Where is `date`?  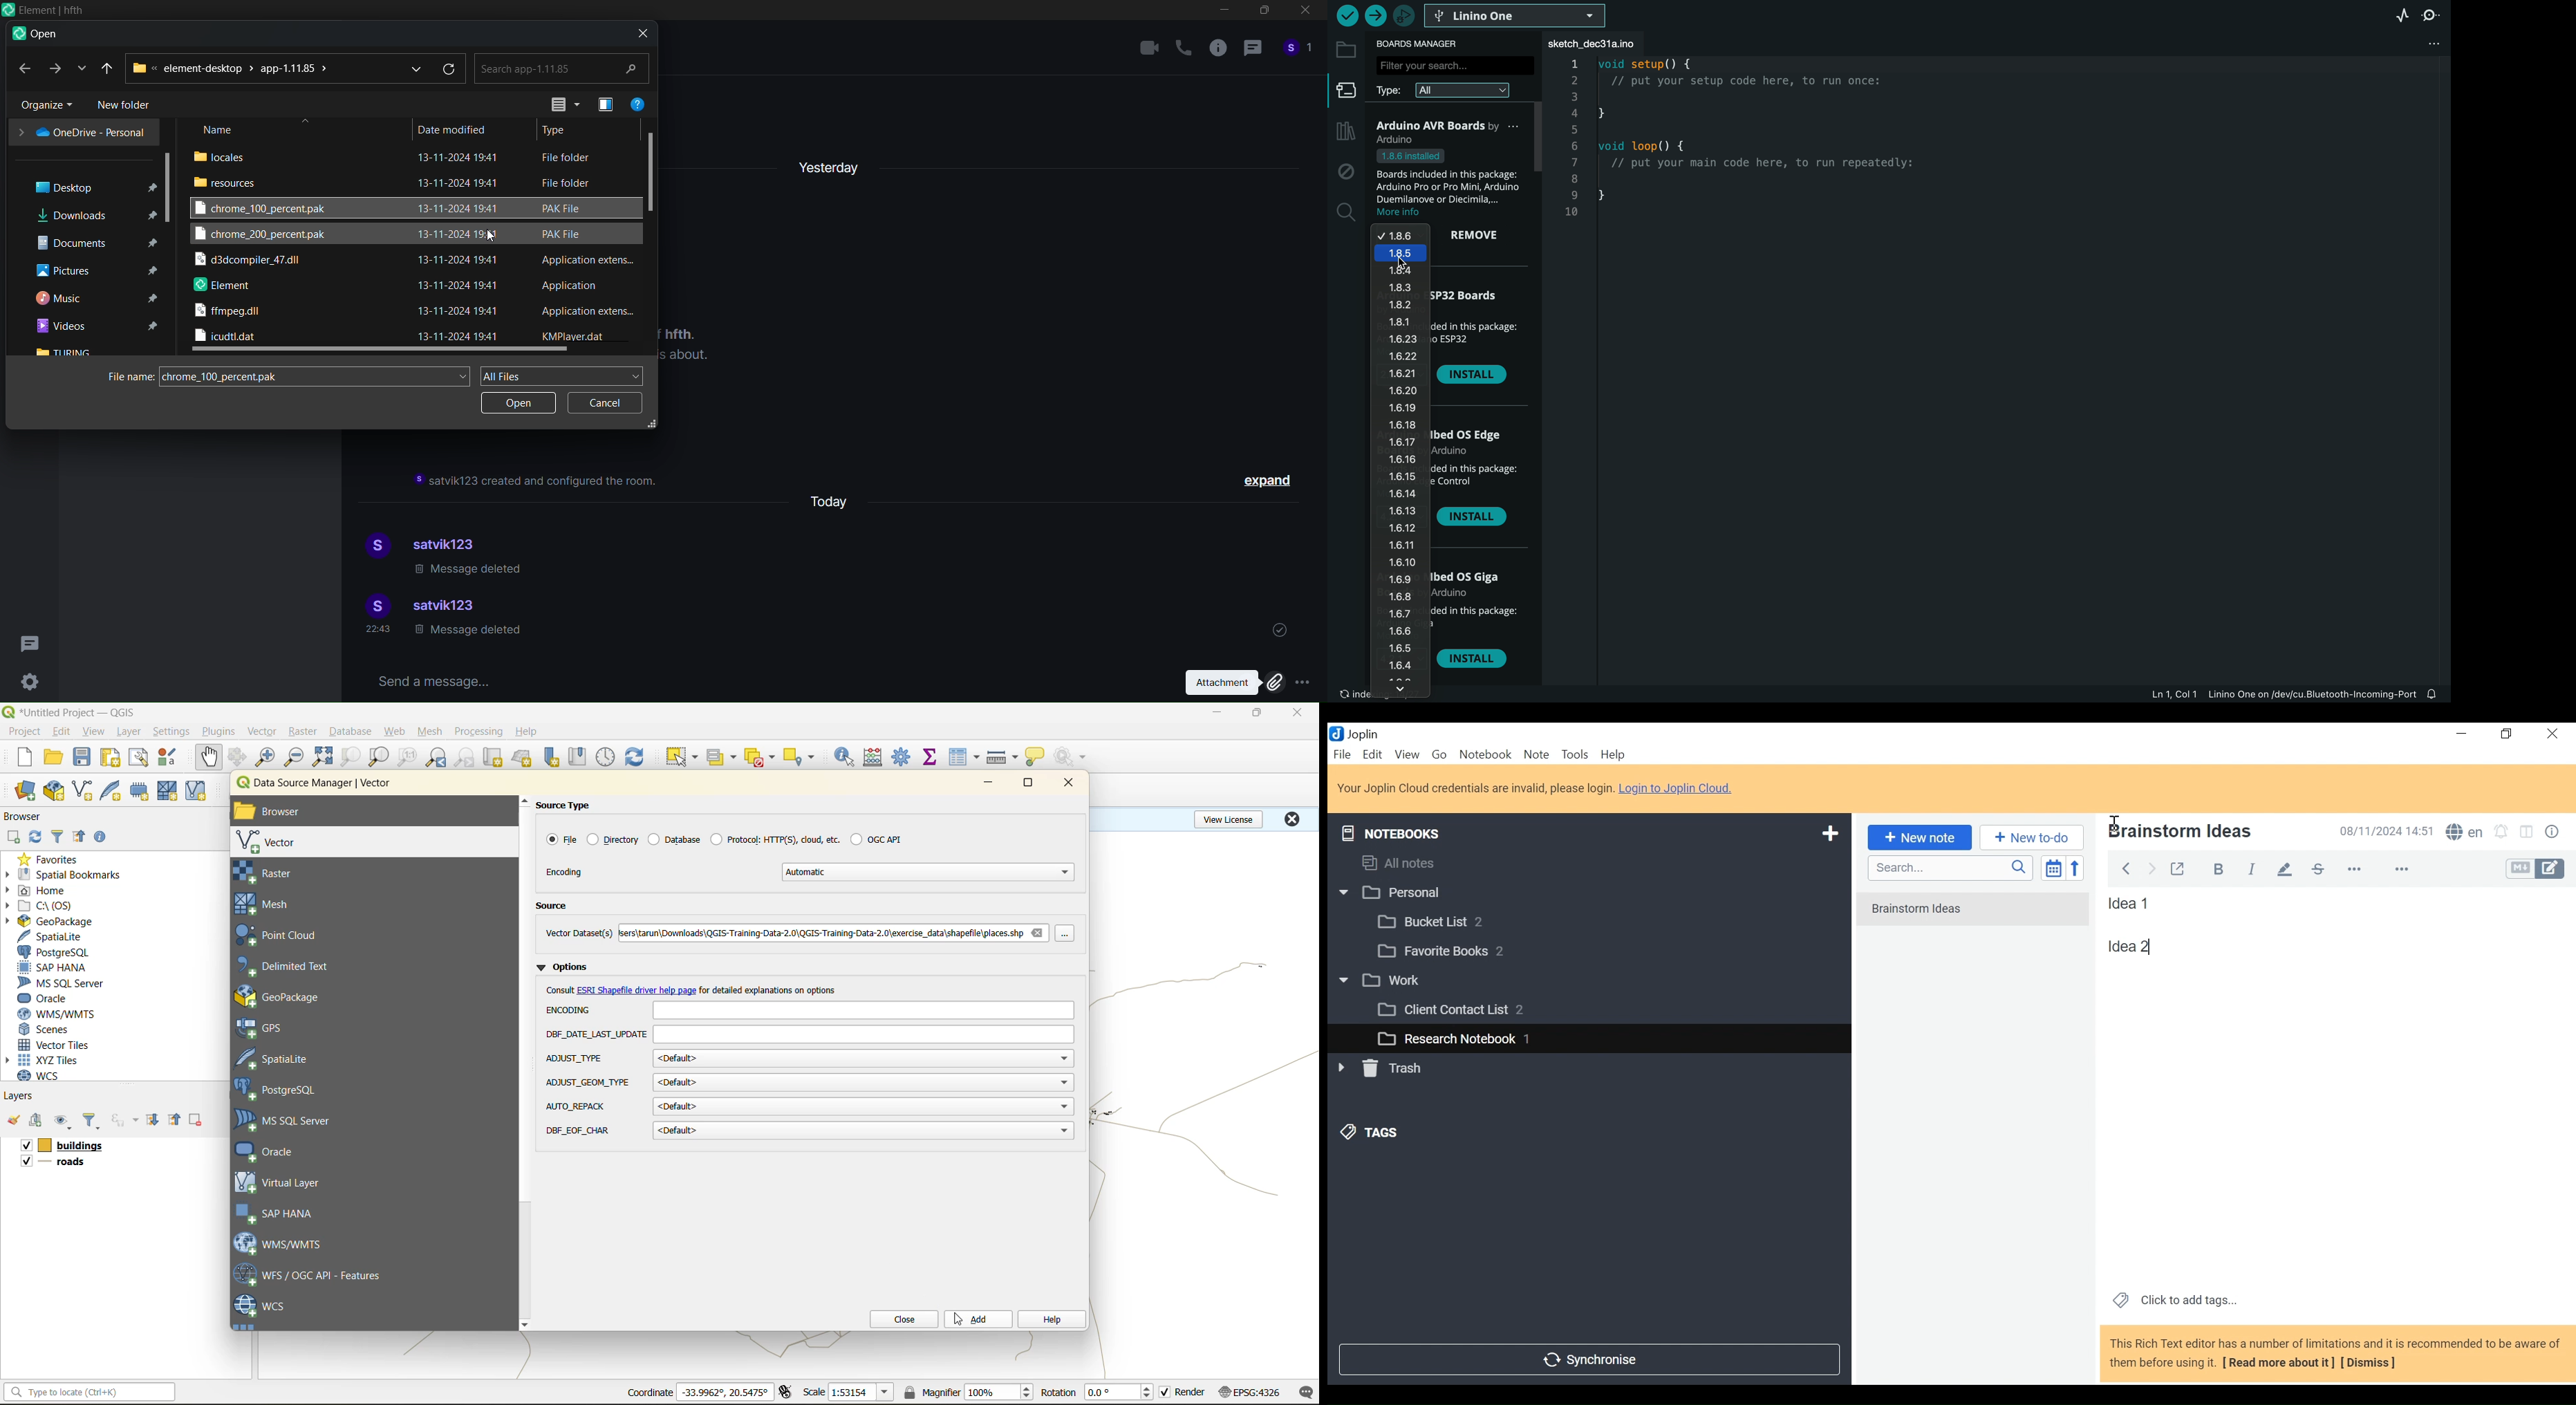 date is located at coordinates (462, 246).